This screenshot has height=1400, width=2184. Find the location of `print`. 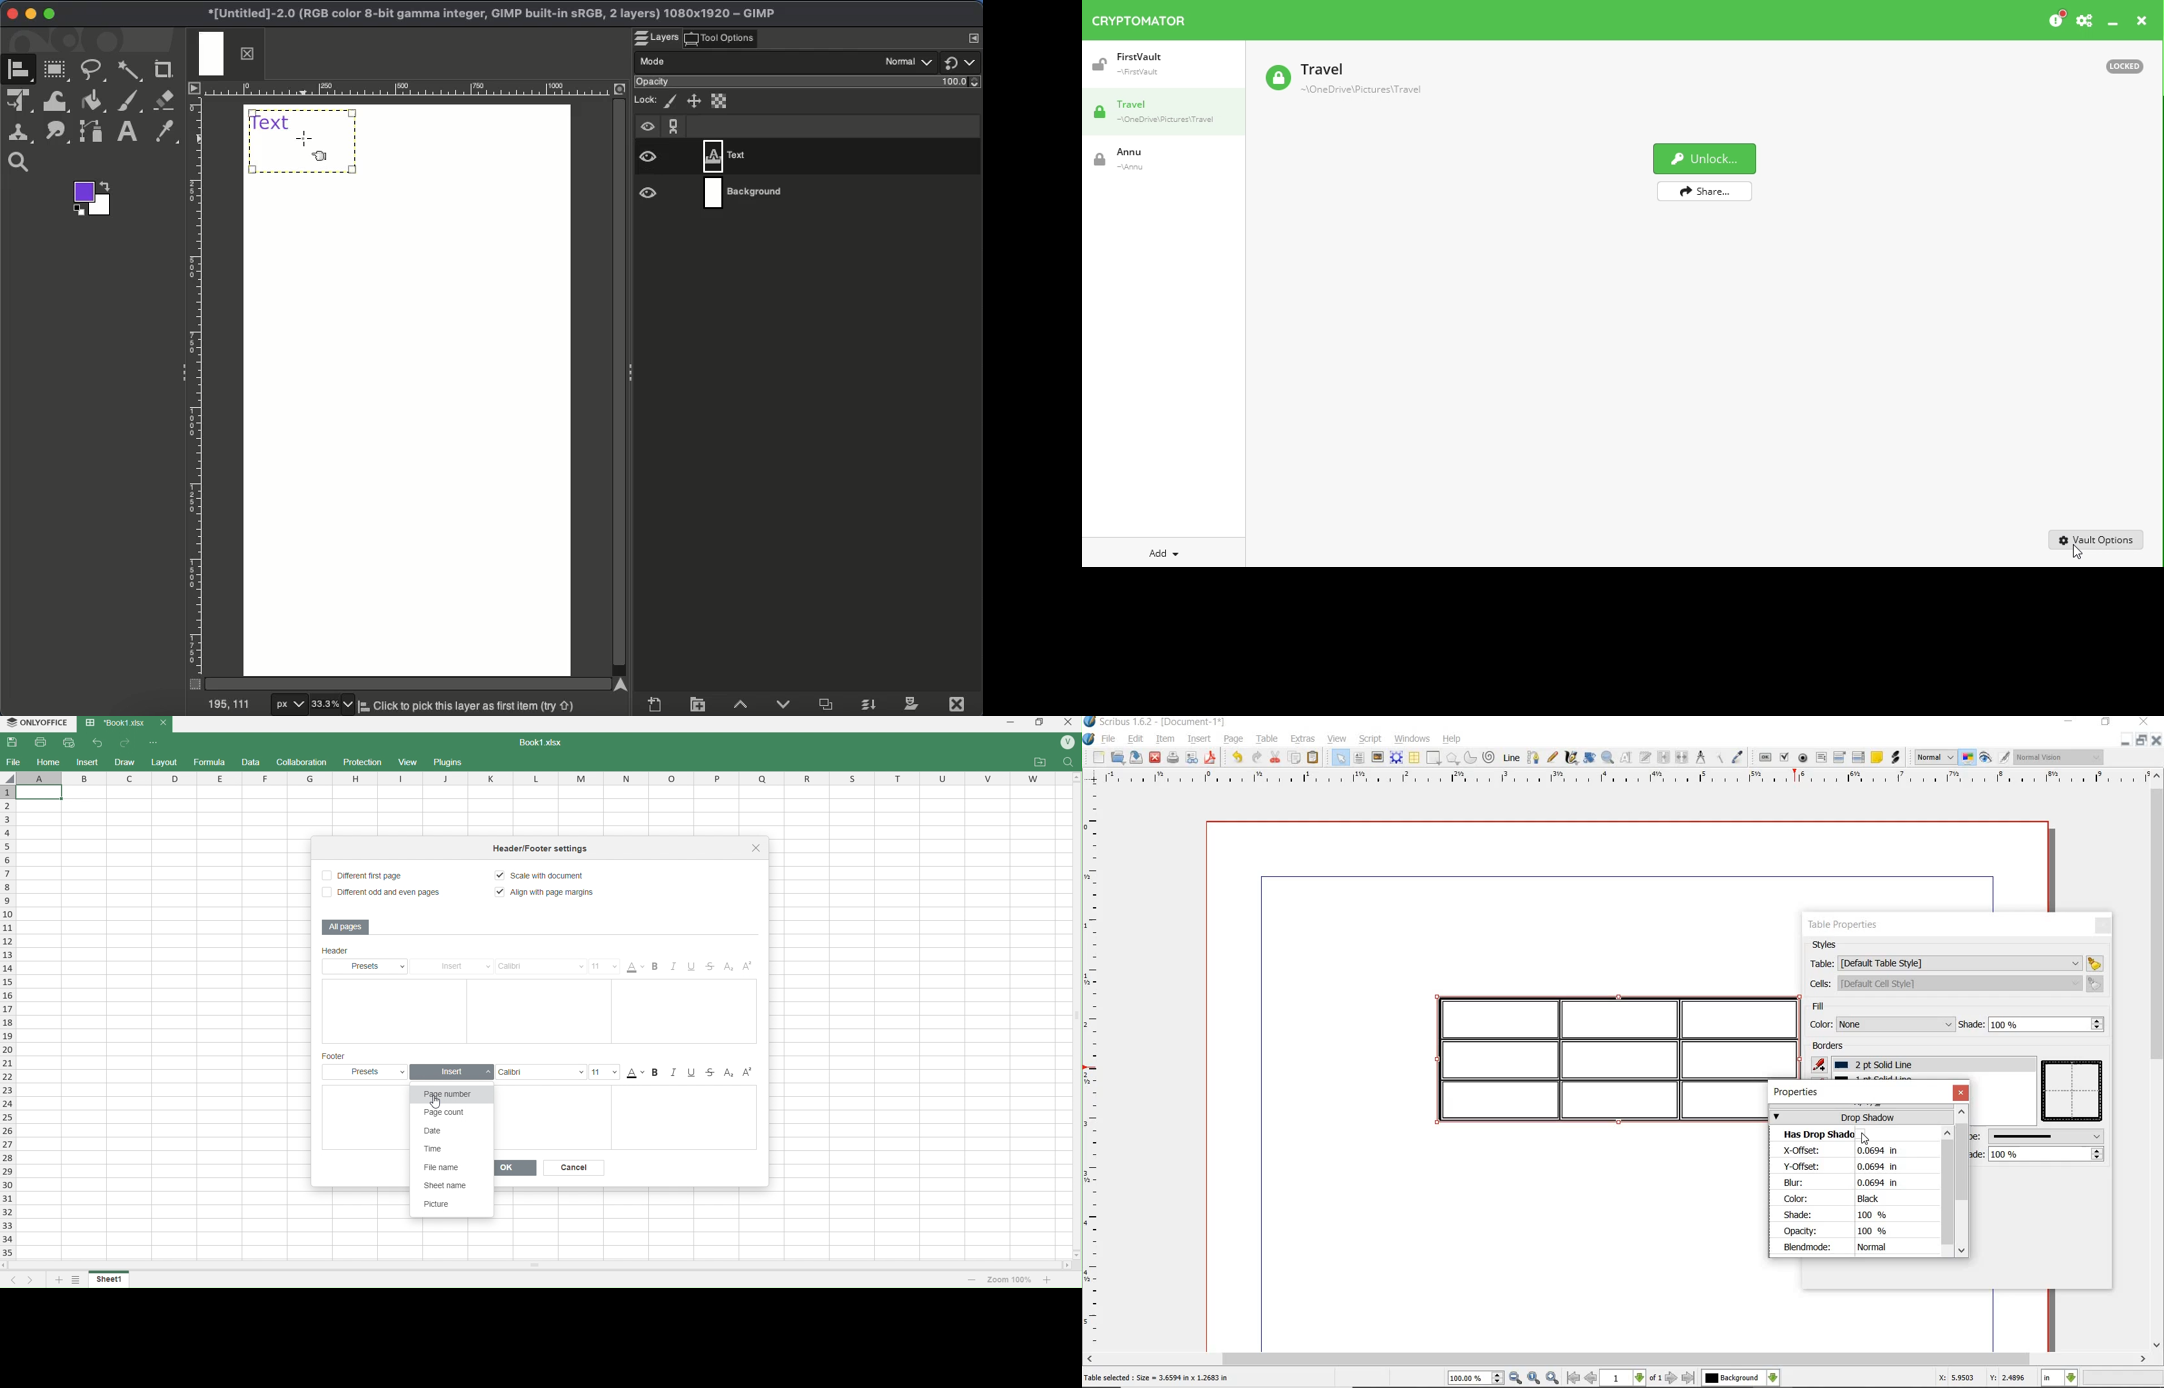

print is located at coordinates (1173, 759).